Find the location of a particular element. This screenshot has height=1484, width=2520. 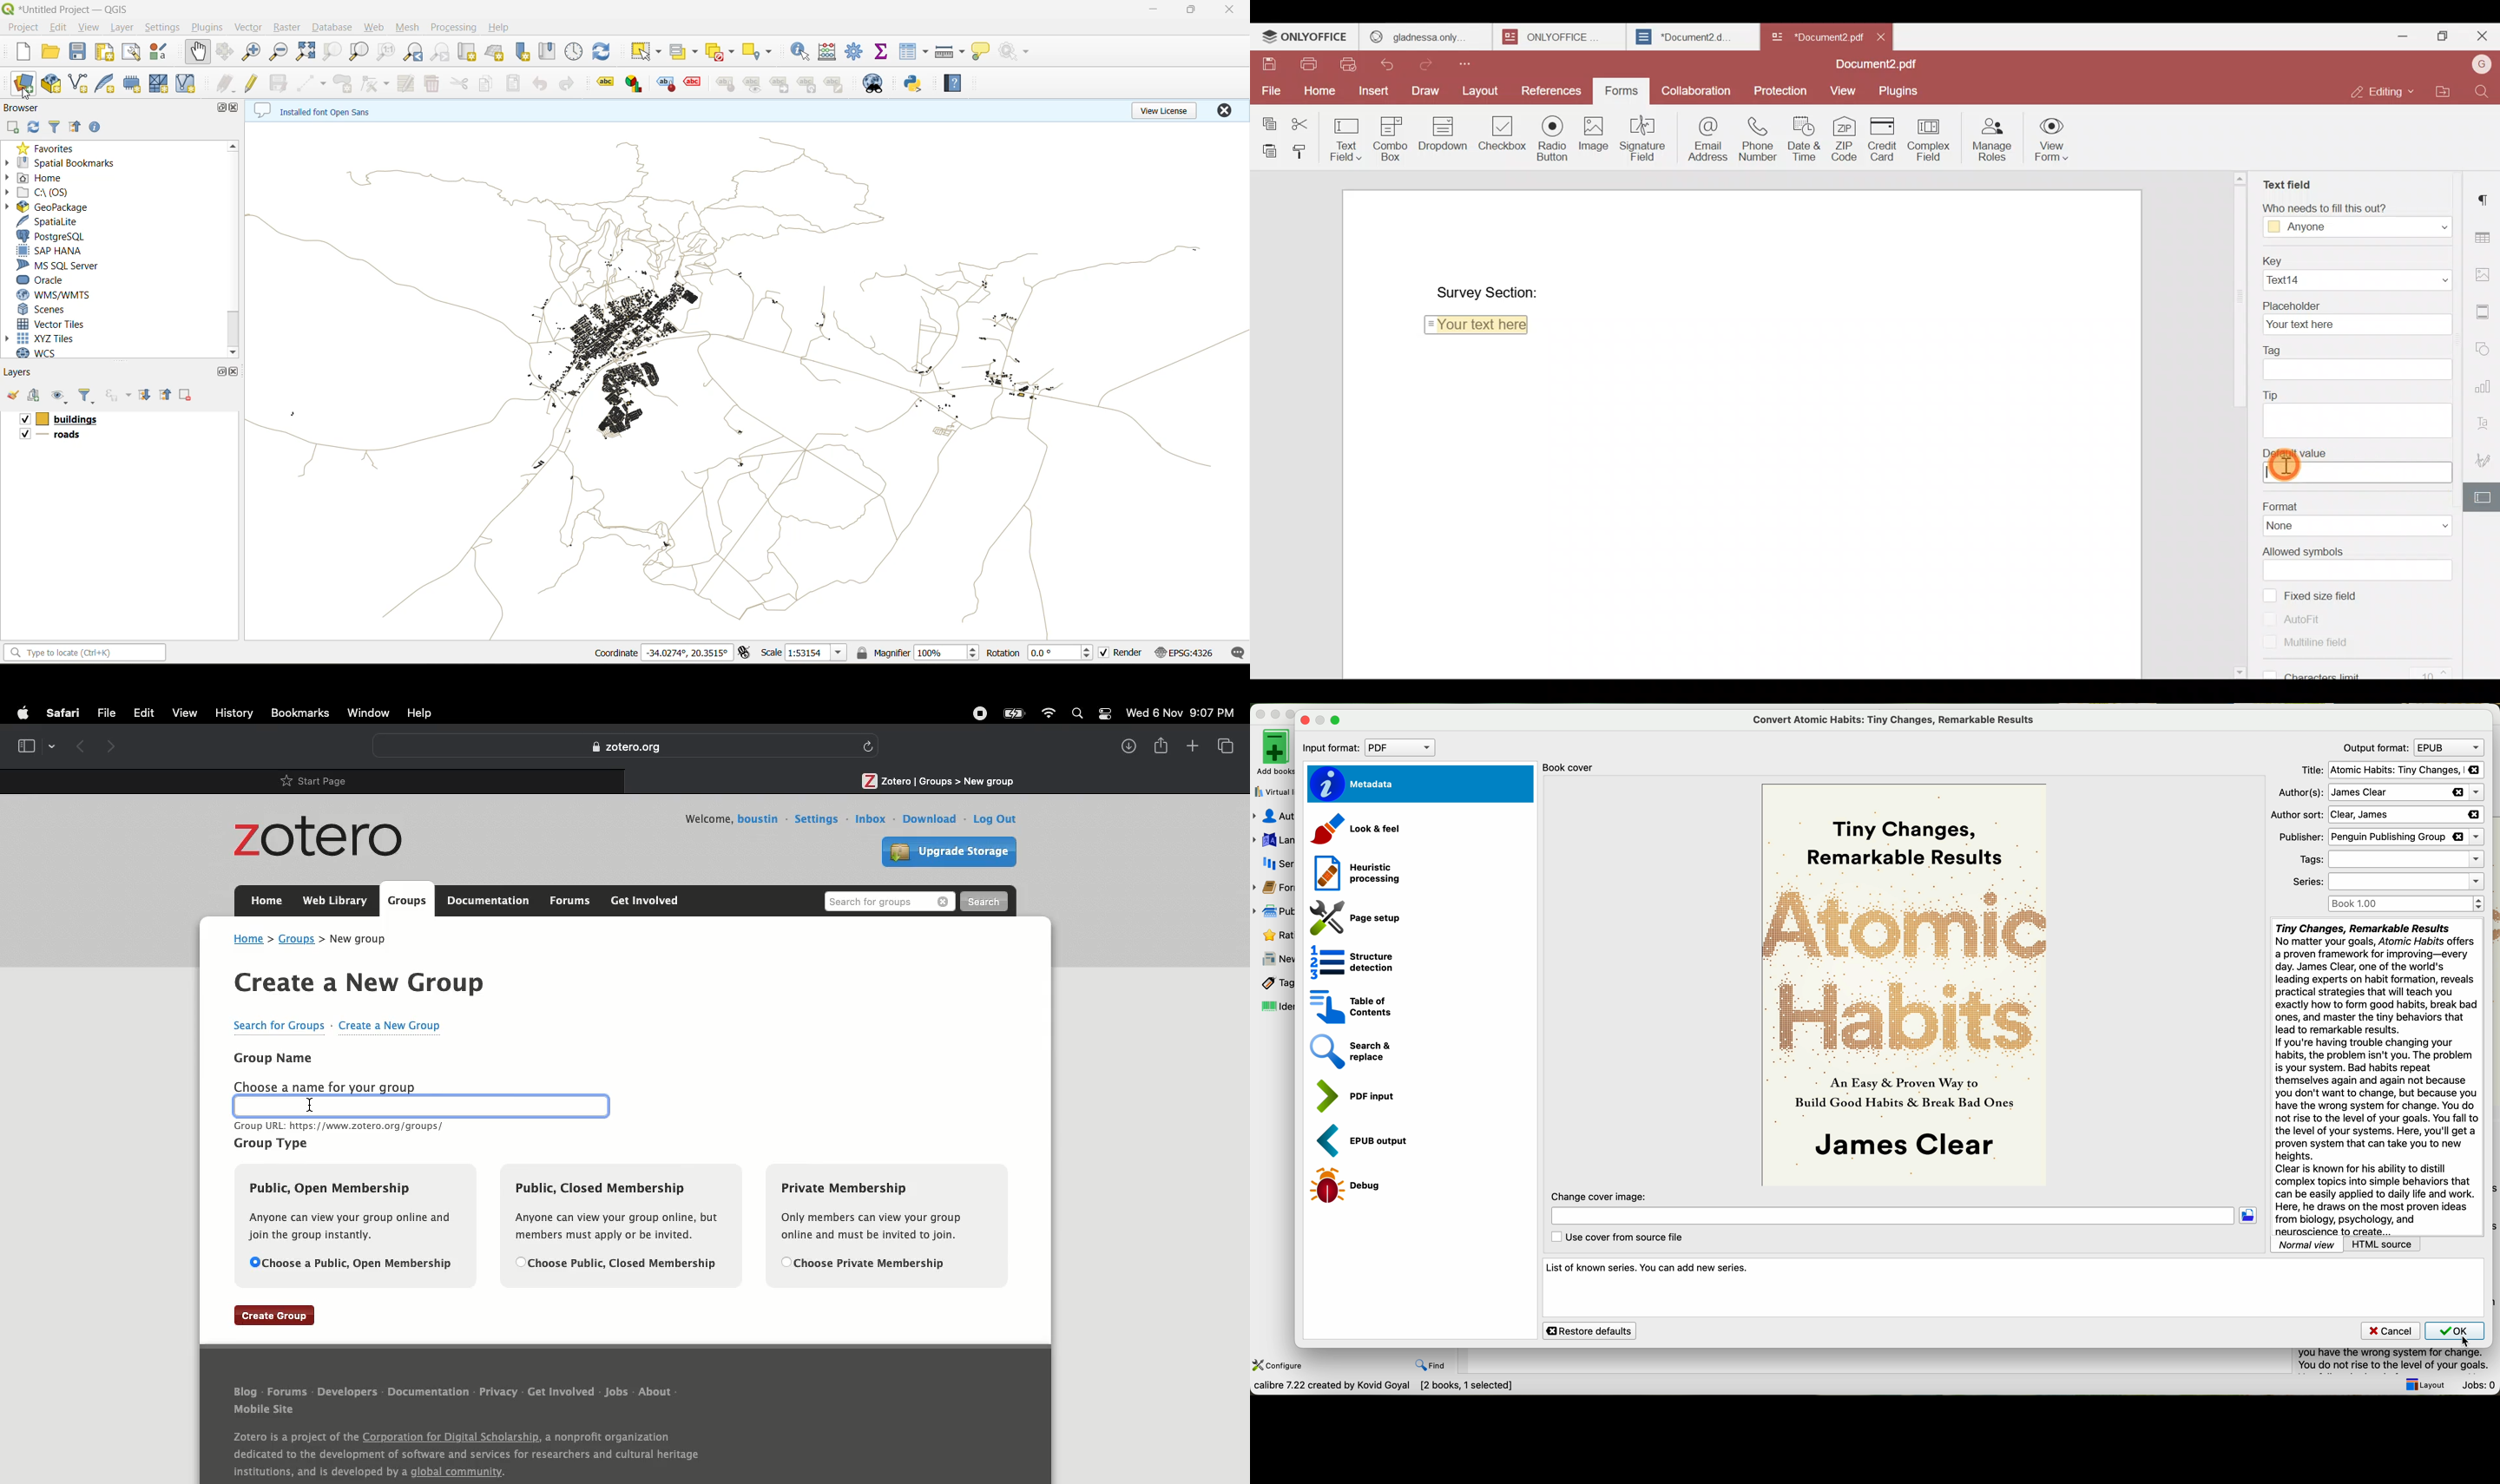

Copy is located at coordinates (1269, 118).